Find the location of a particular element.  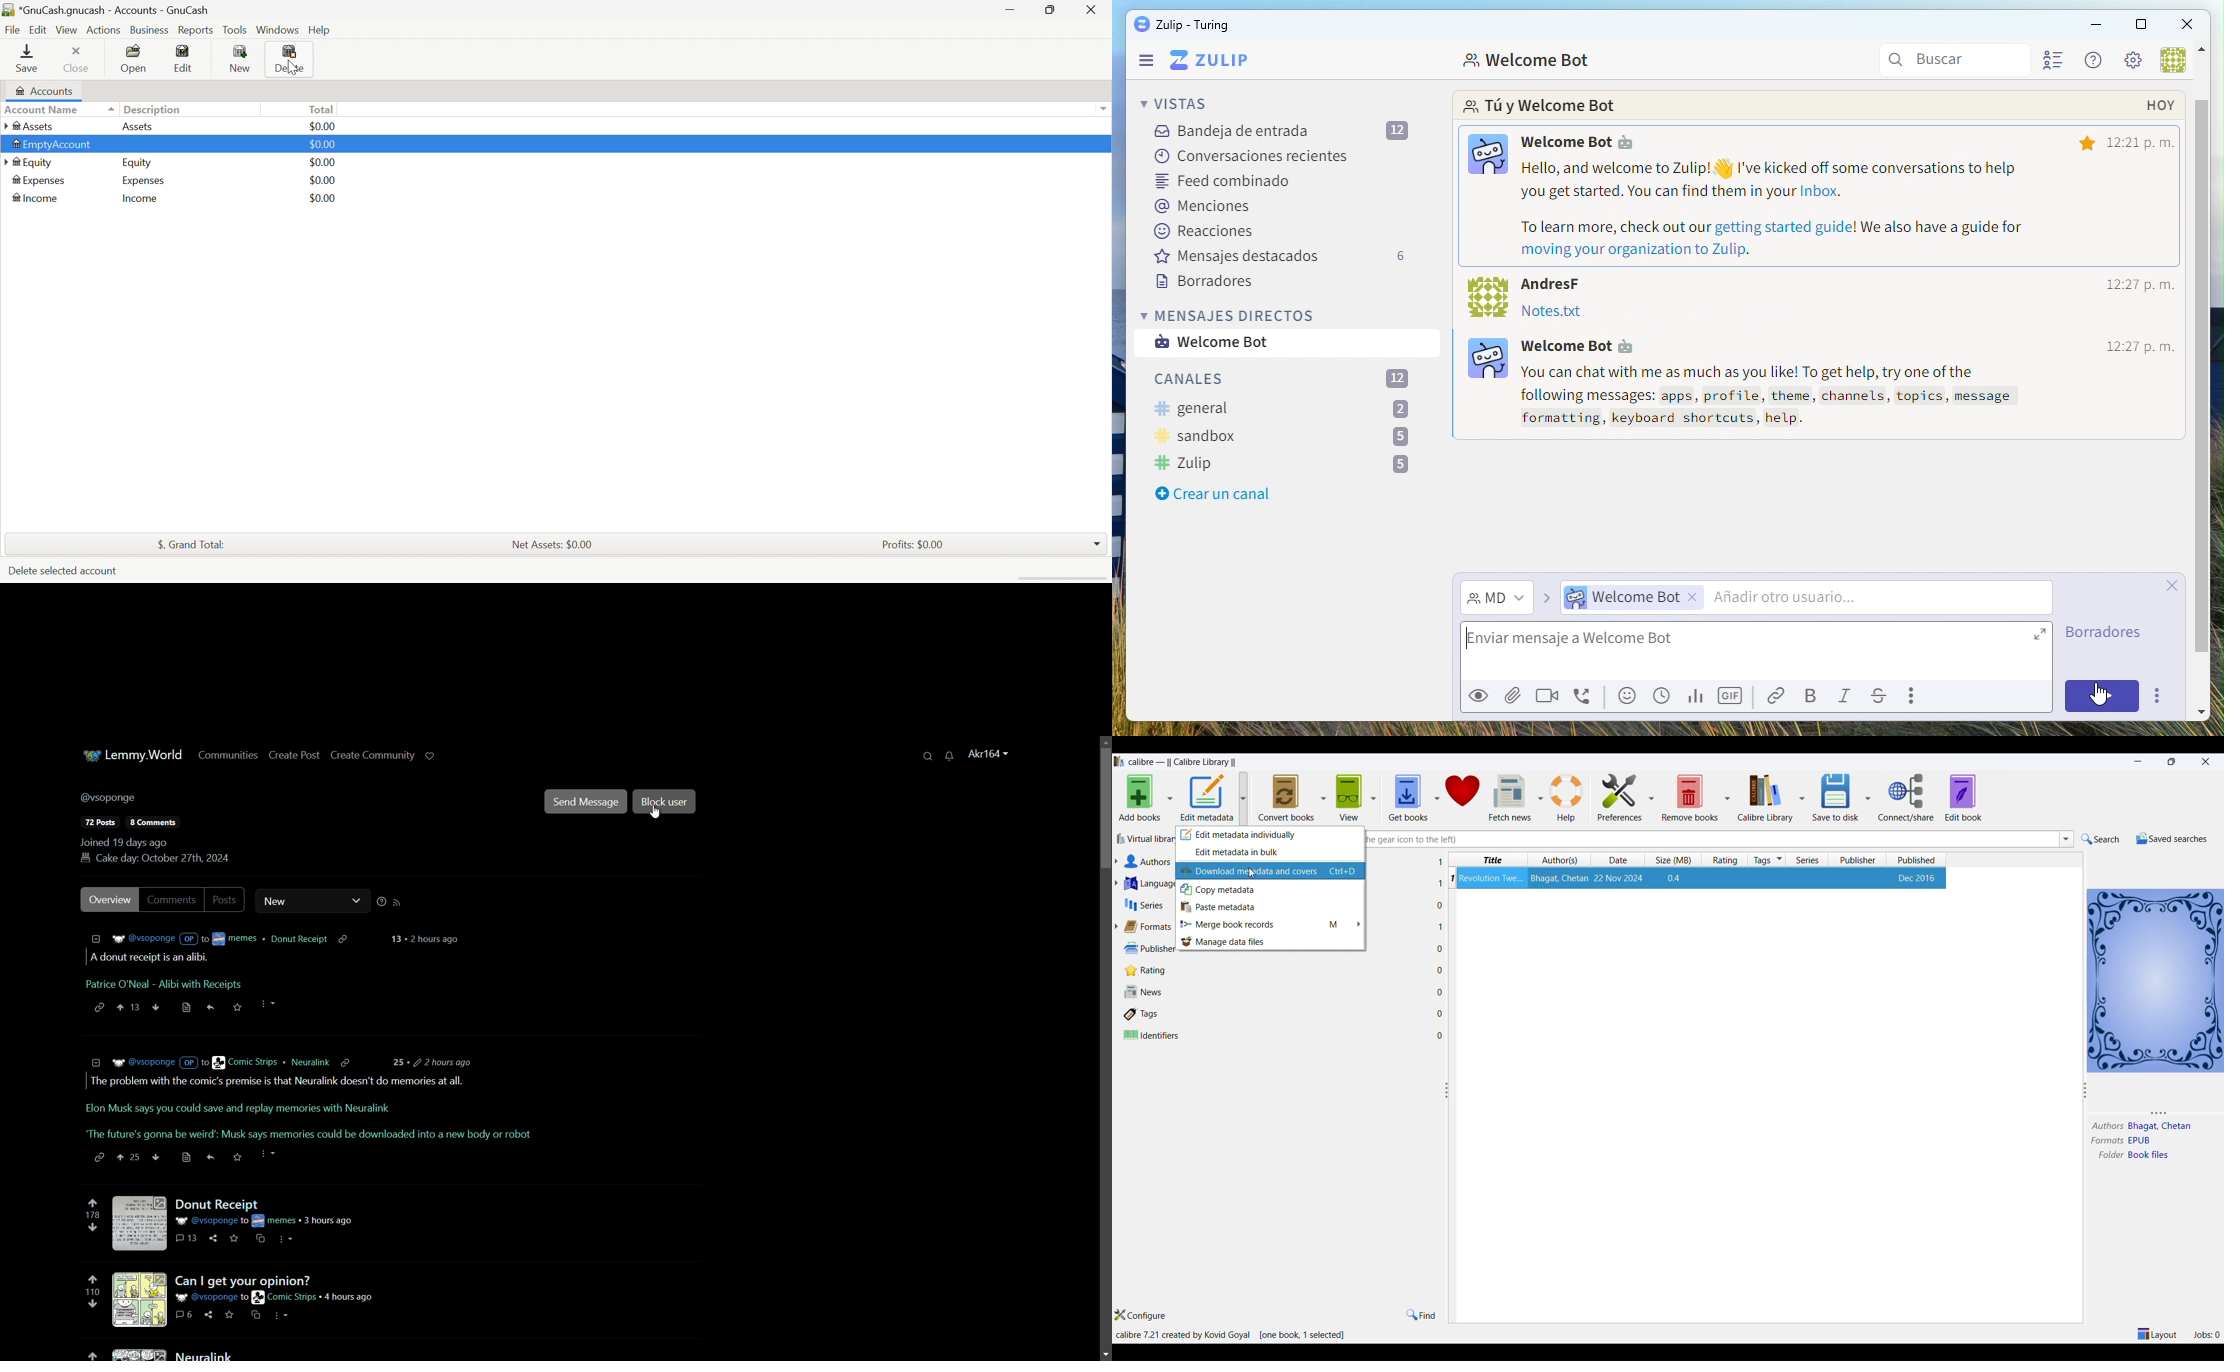

more is located at coordinates (1915, 696).